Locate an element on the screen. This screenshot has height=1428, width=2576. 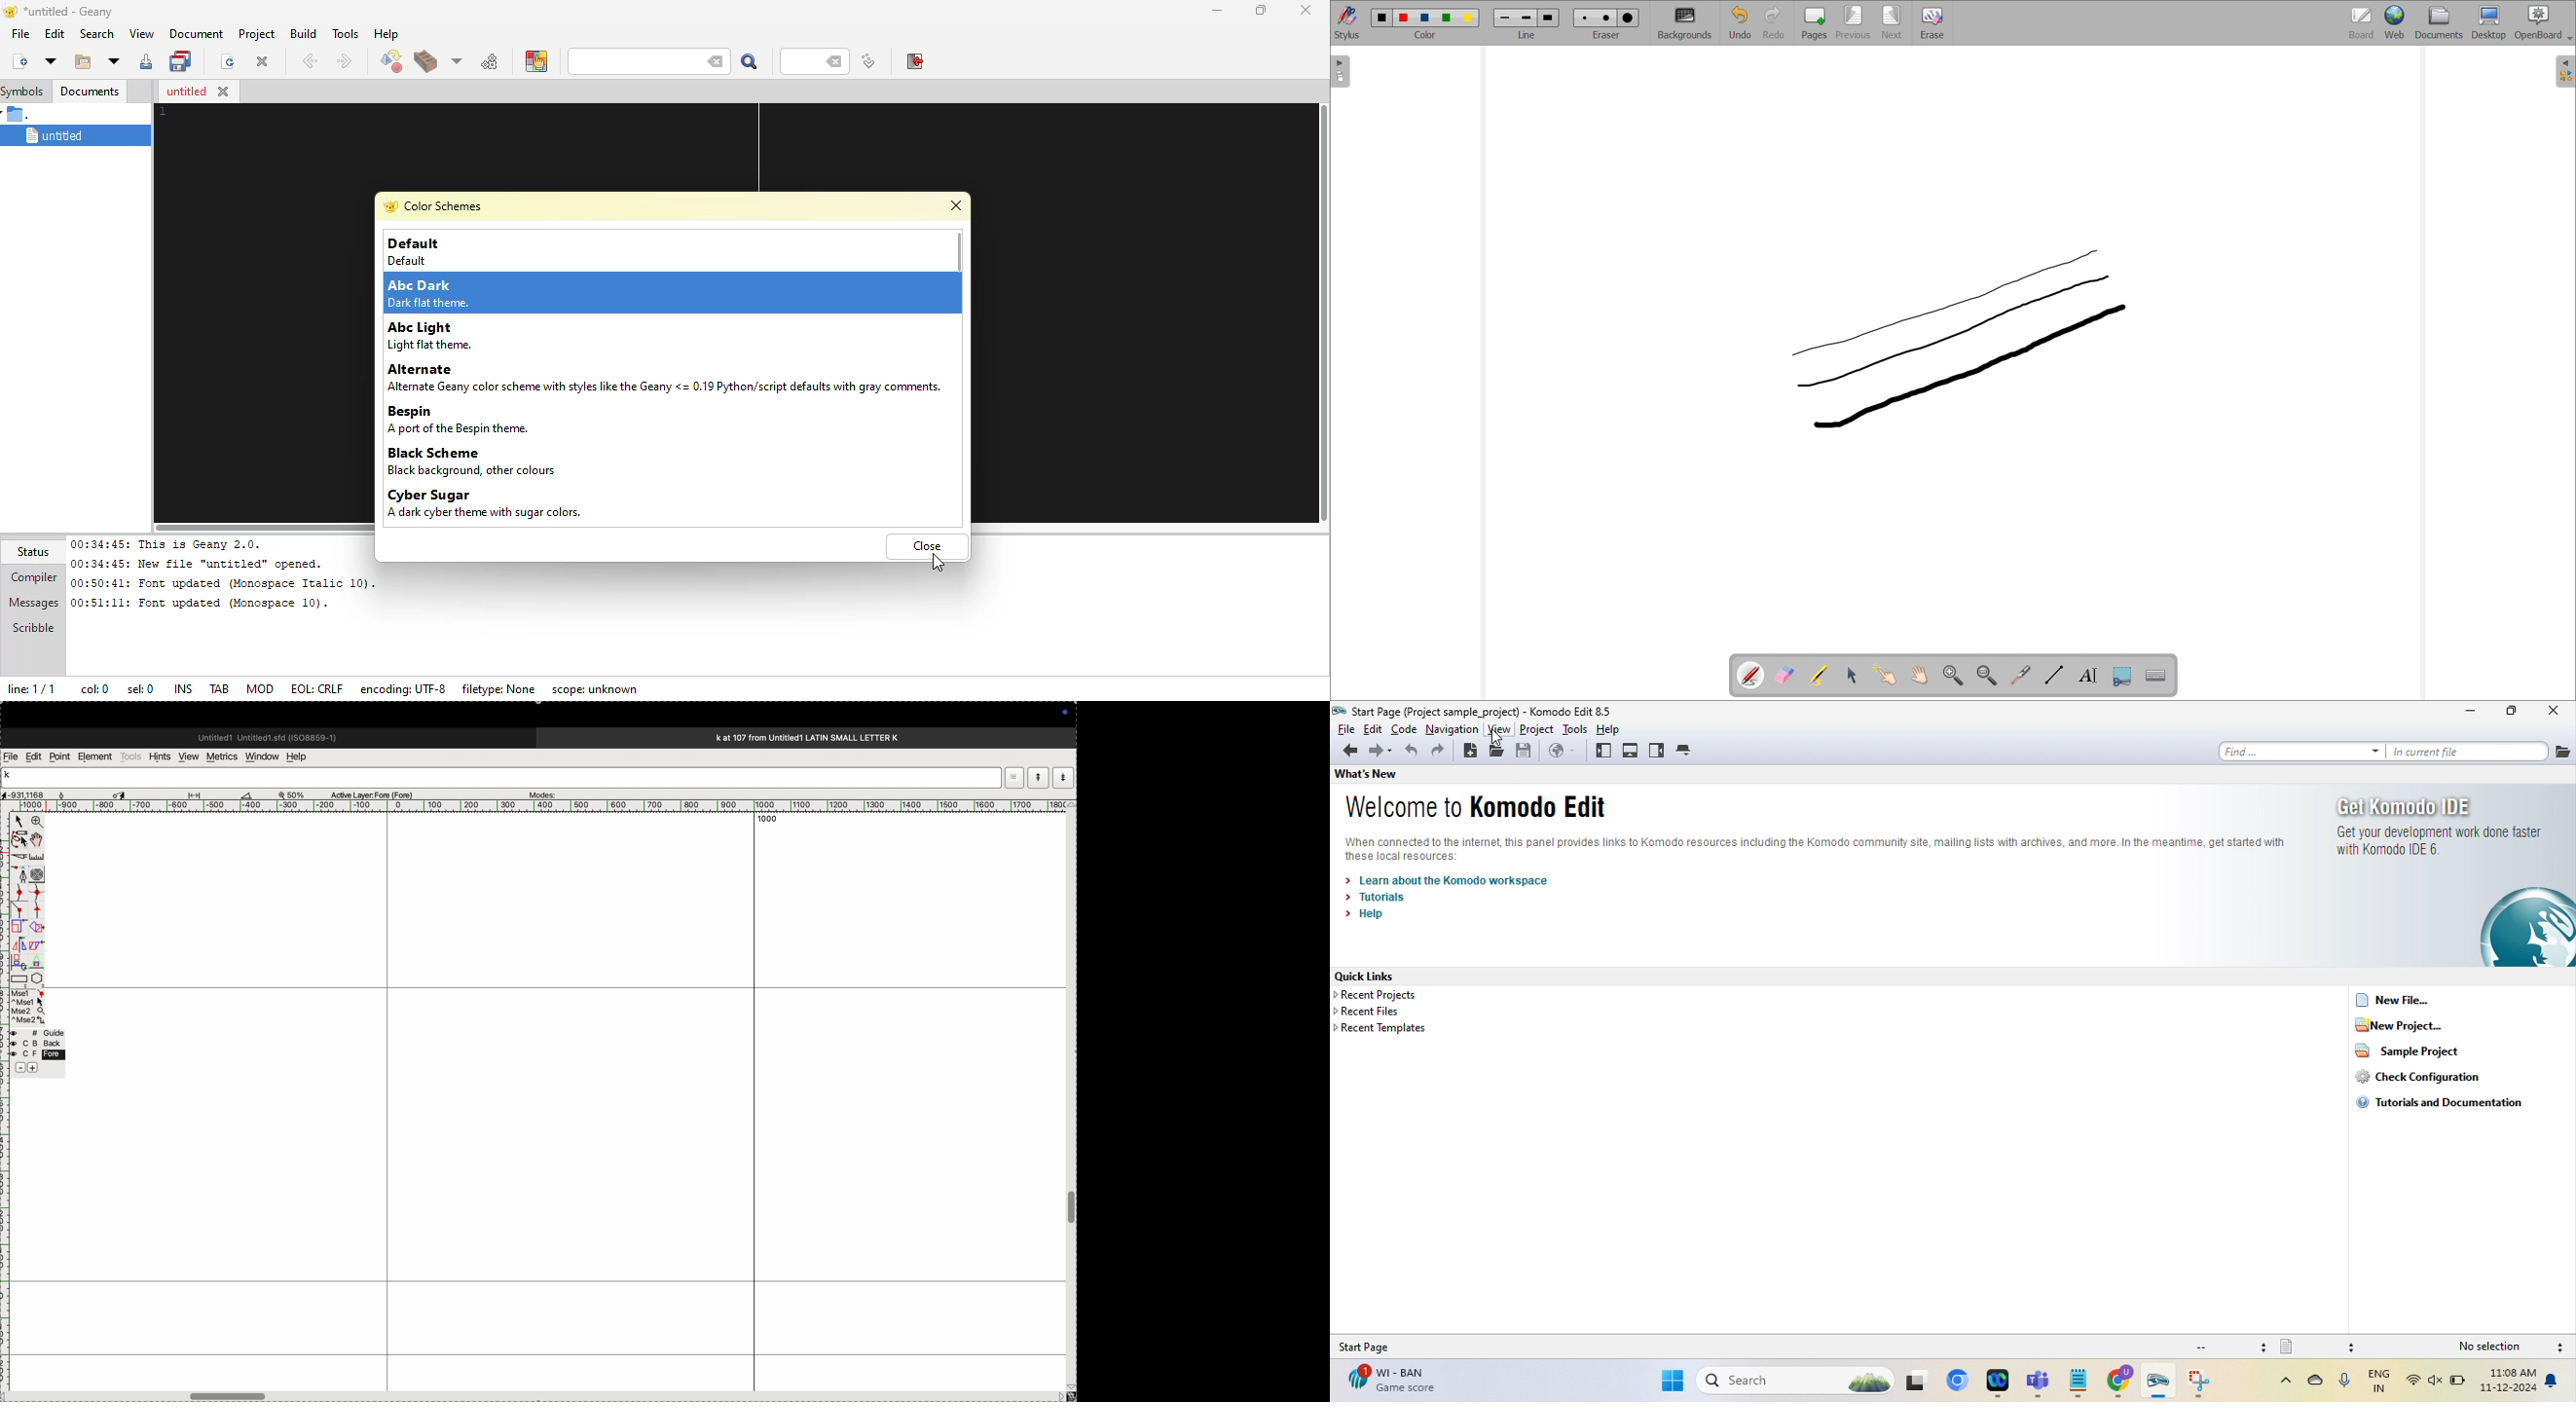
untitled is located at coordinates (71, 136).